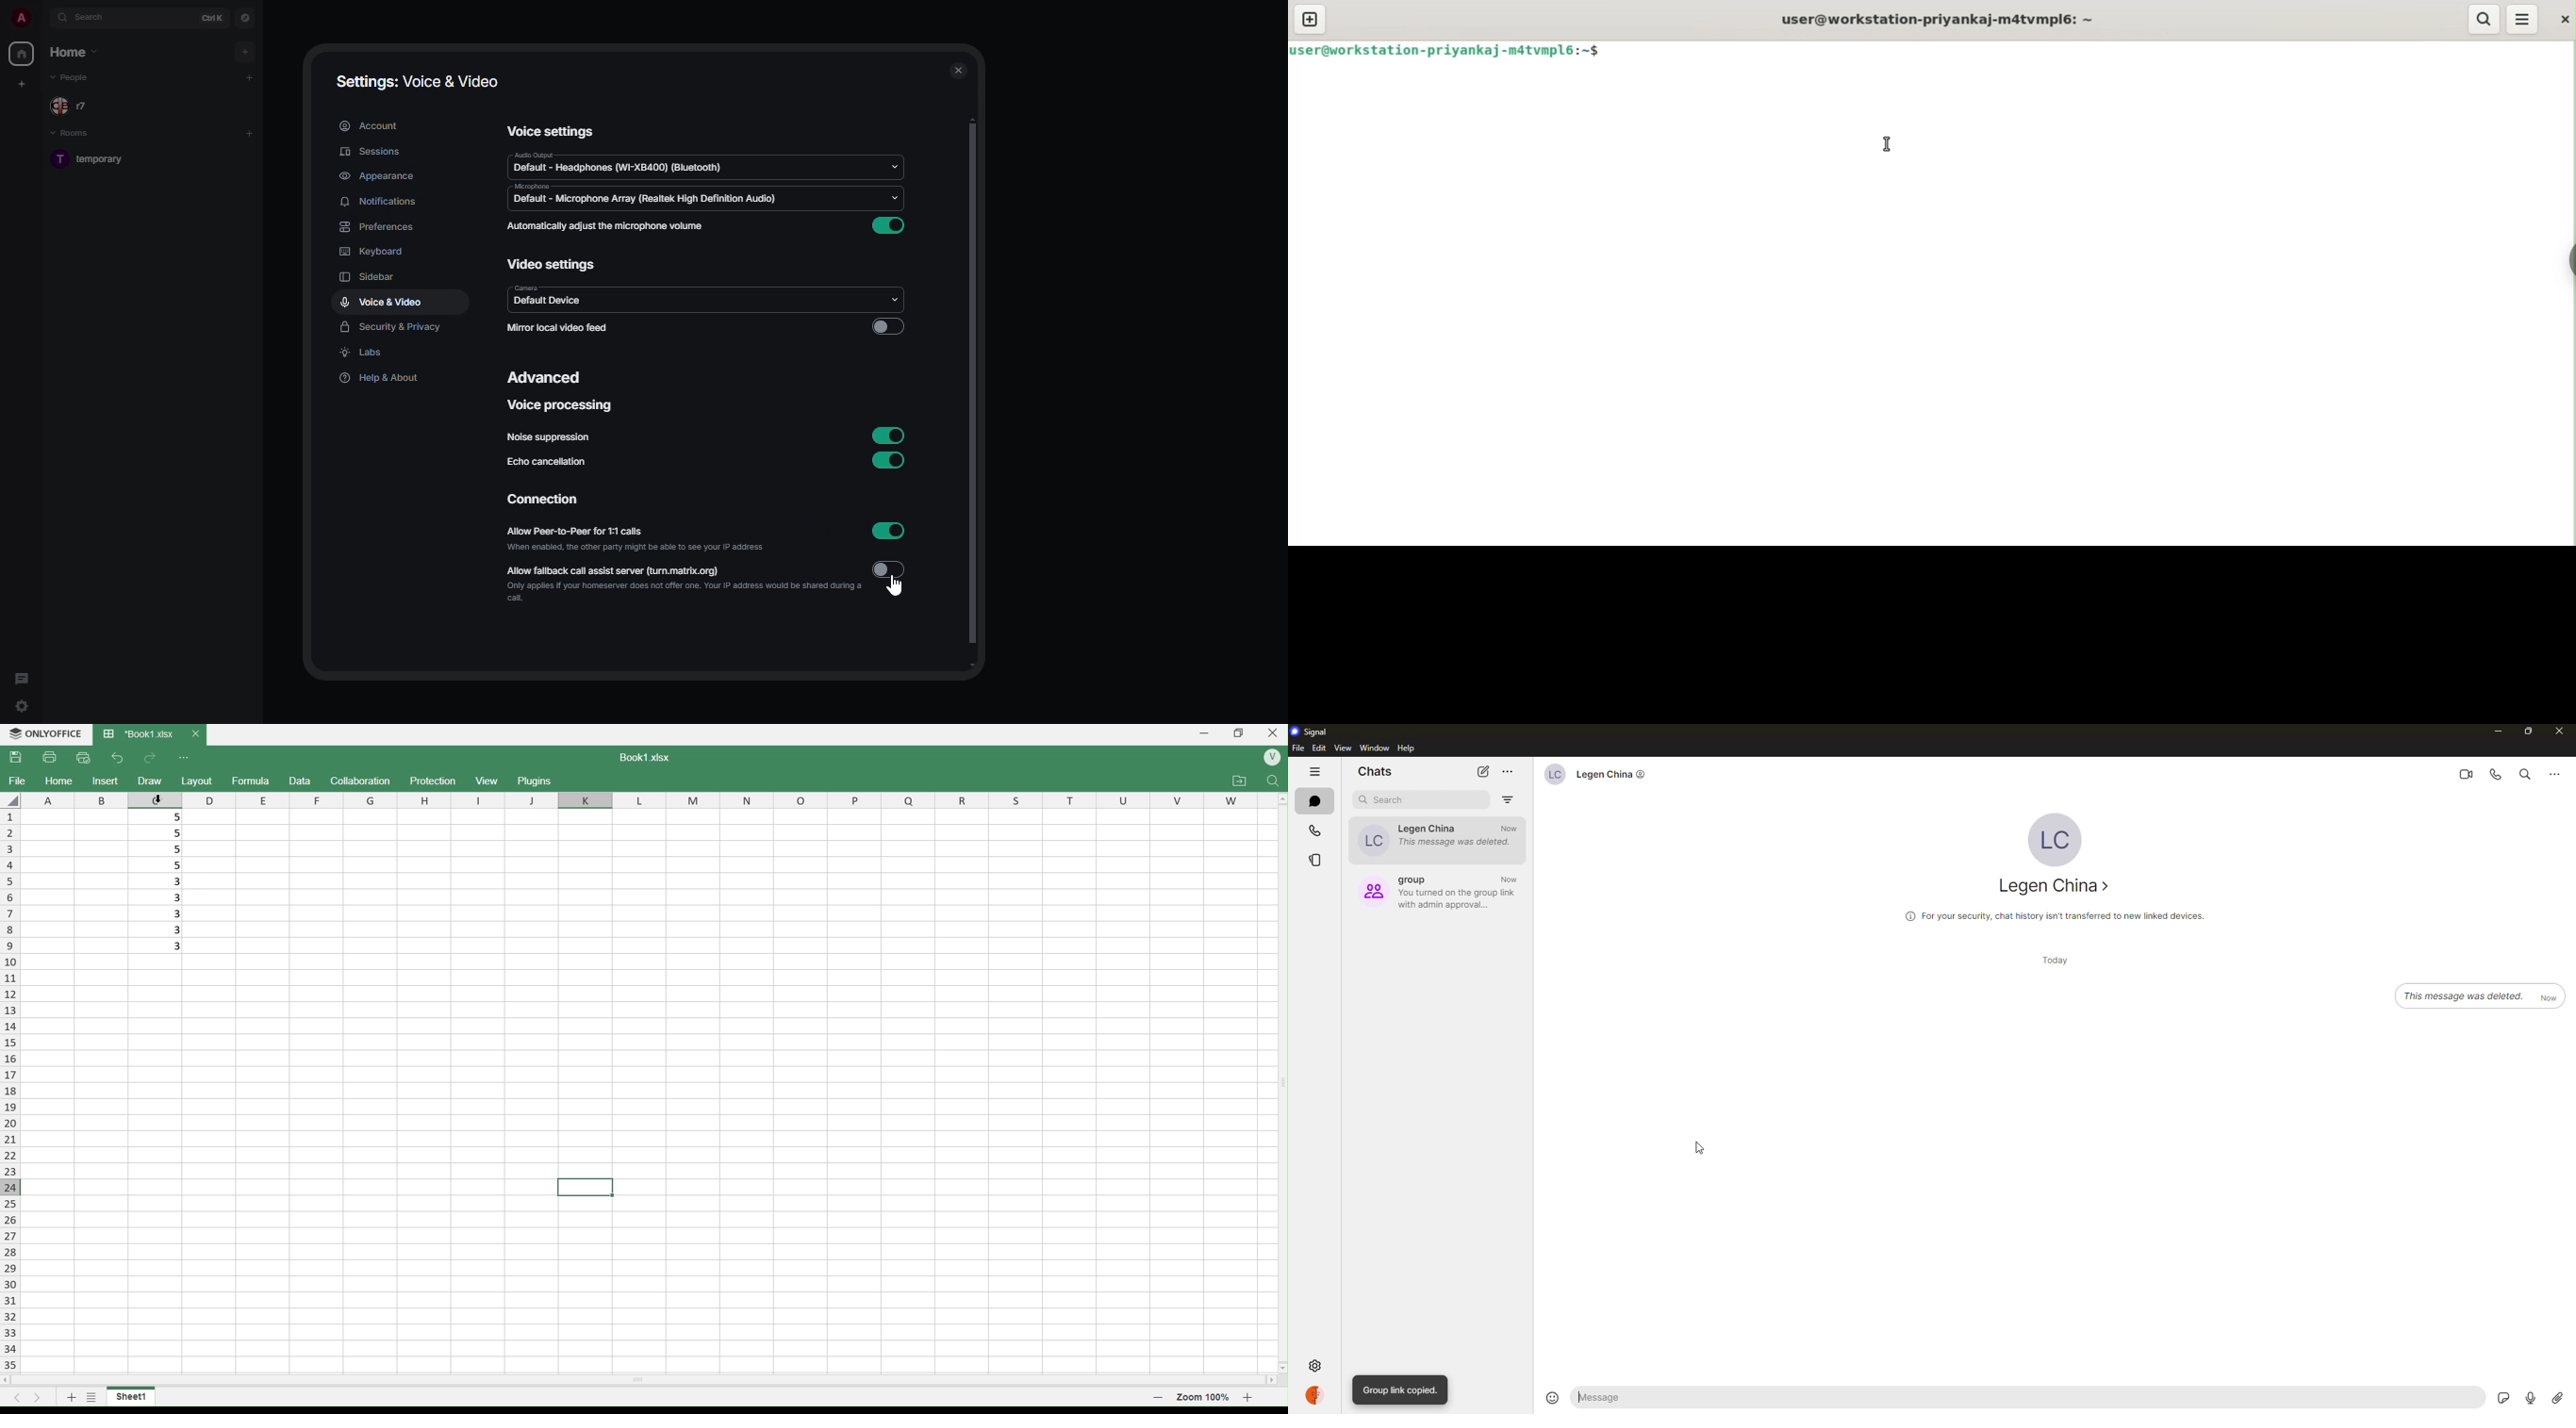 Image resolution: width=2576 pixels, height=1428 pixels. I want to click on scroll up, so click(1275, 800).